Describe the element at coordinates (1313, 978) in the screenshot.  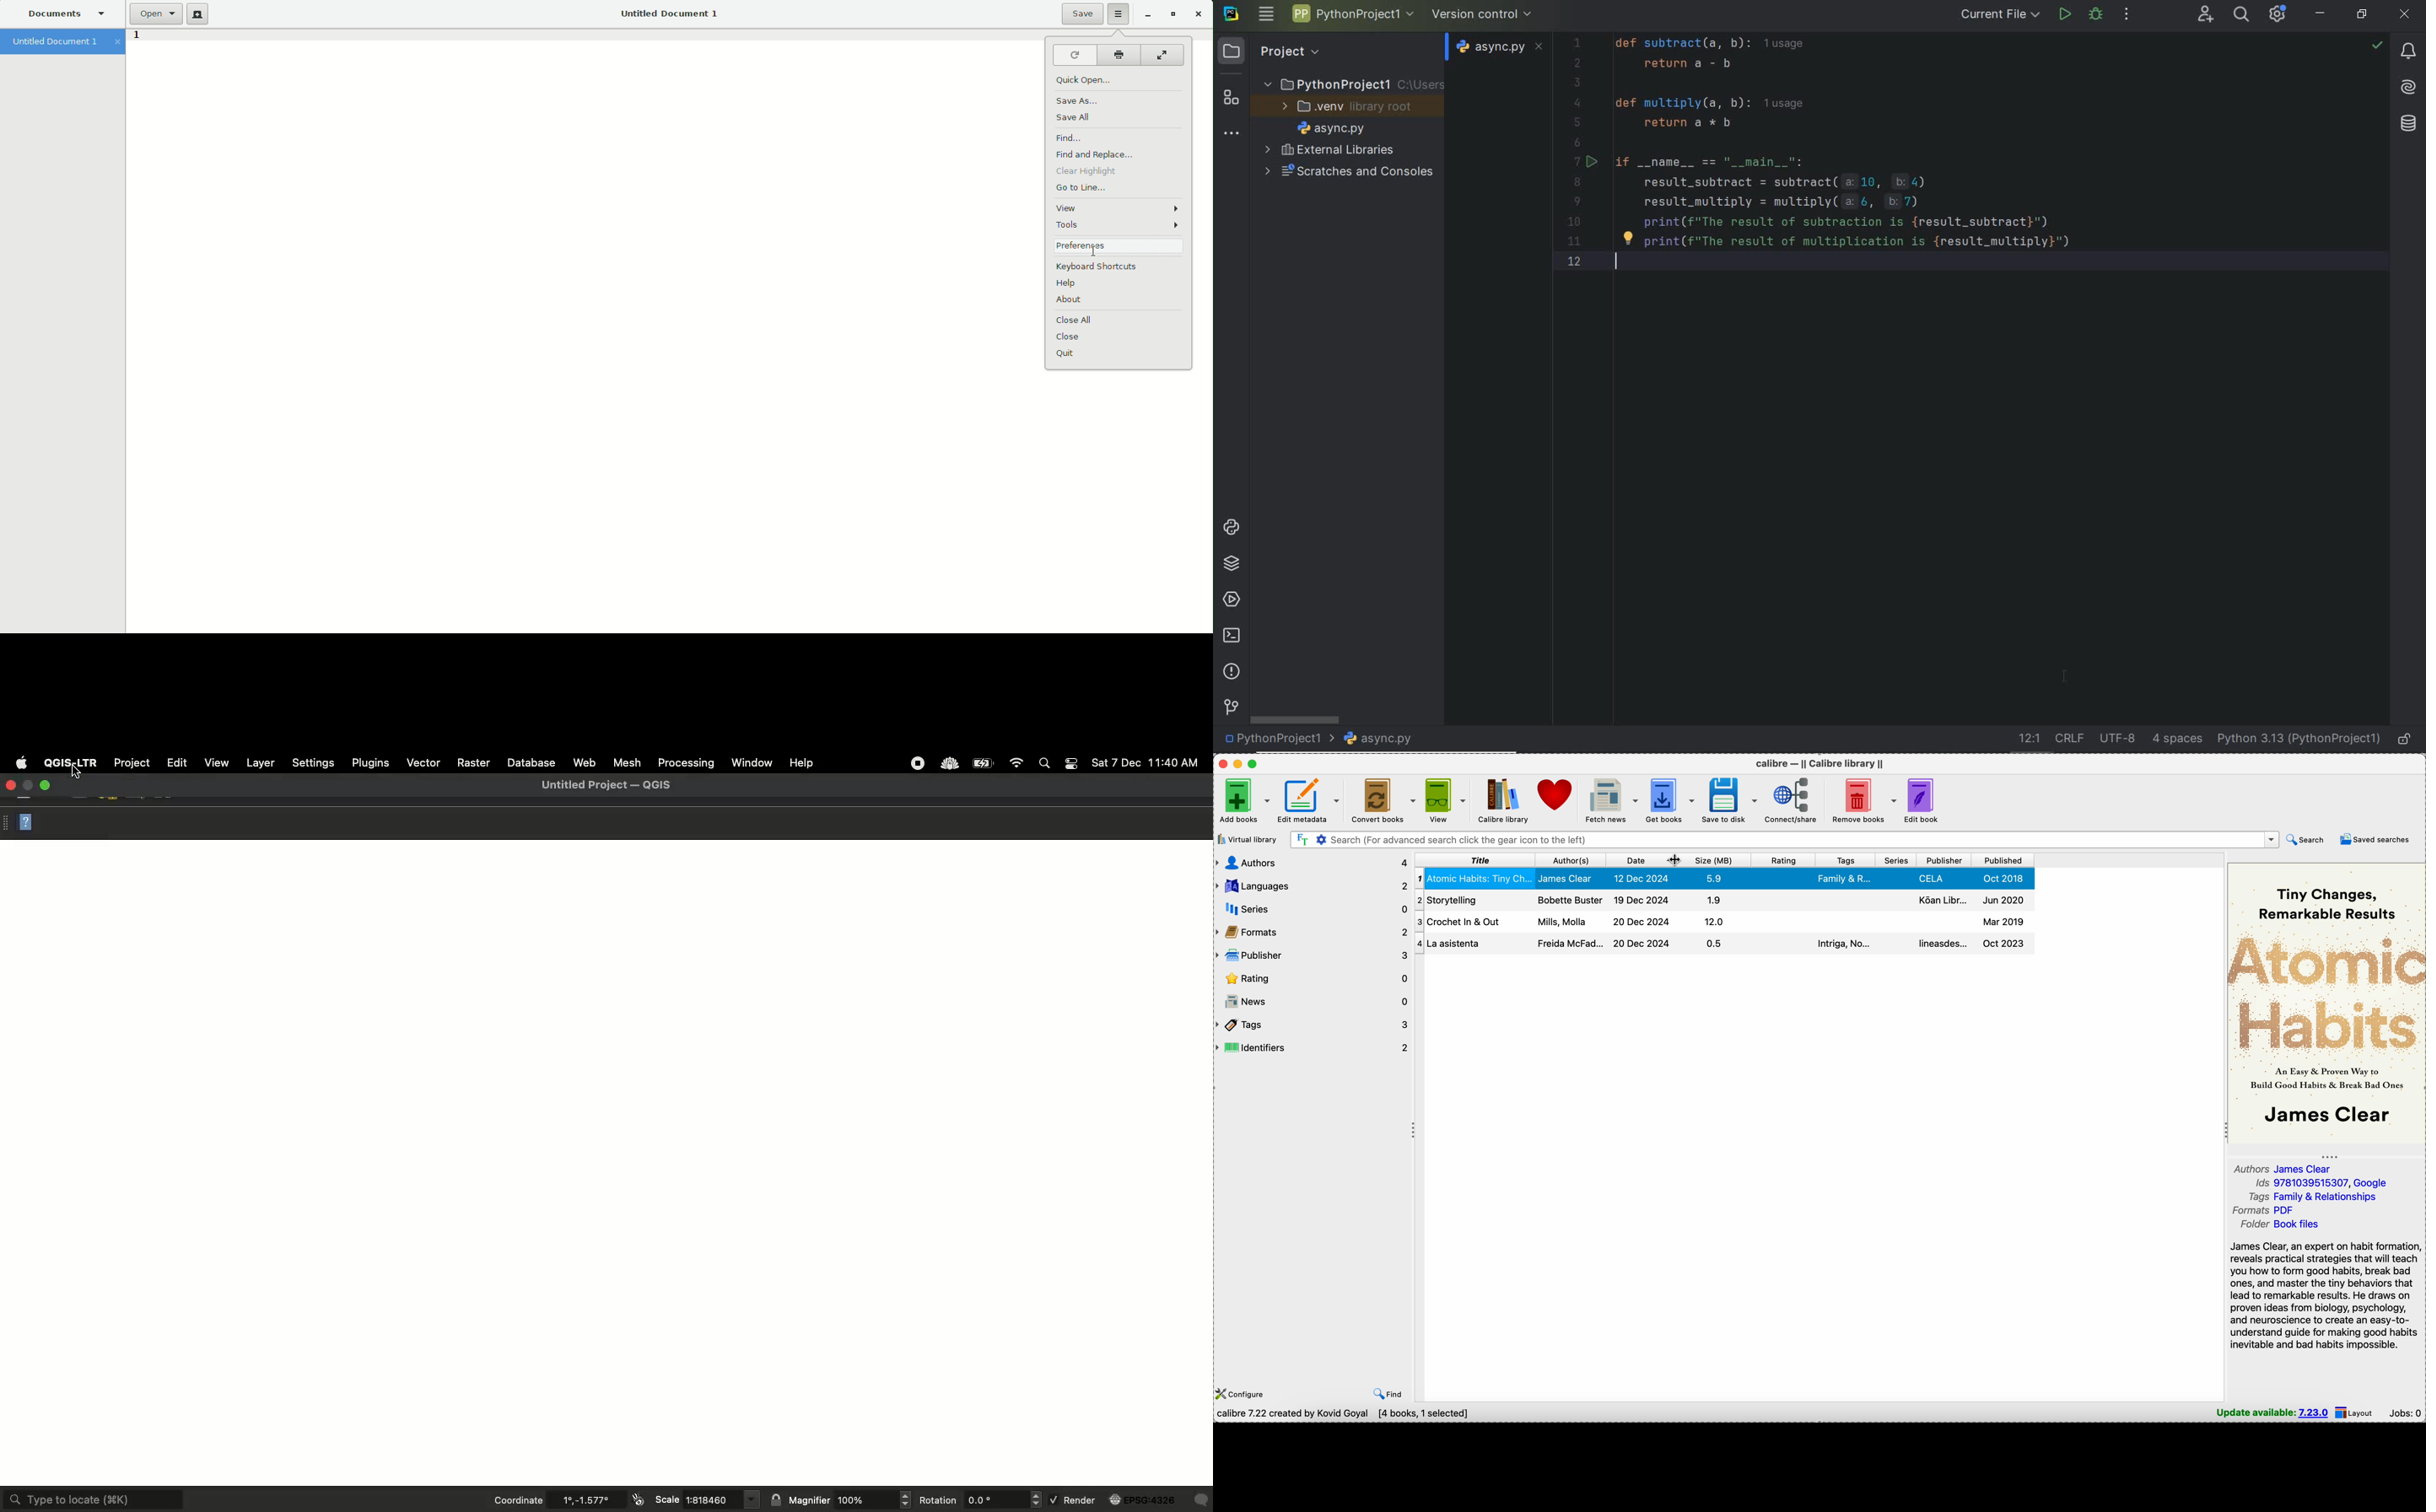
I see `rating` at that location.